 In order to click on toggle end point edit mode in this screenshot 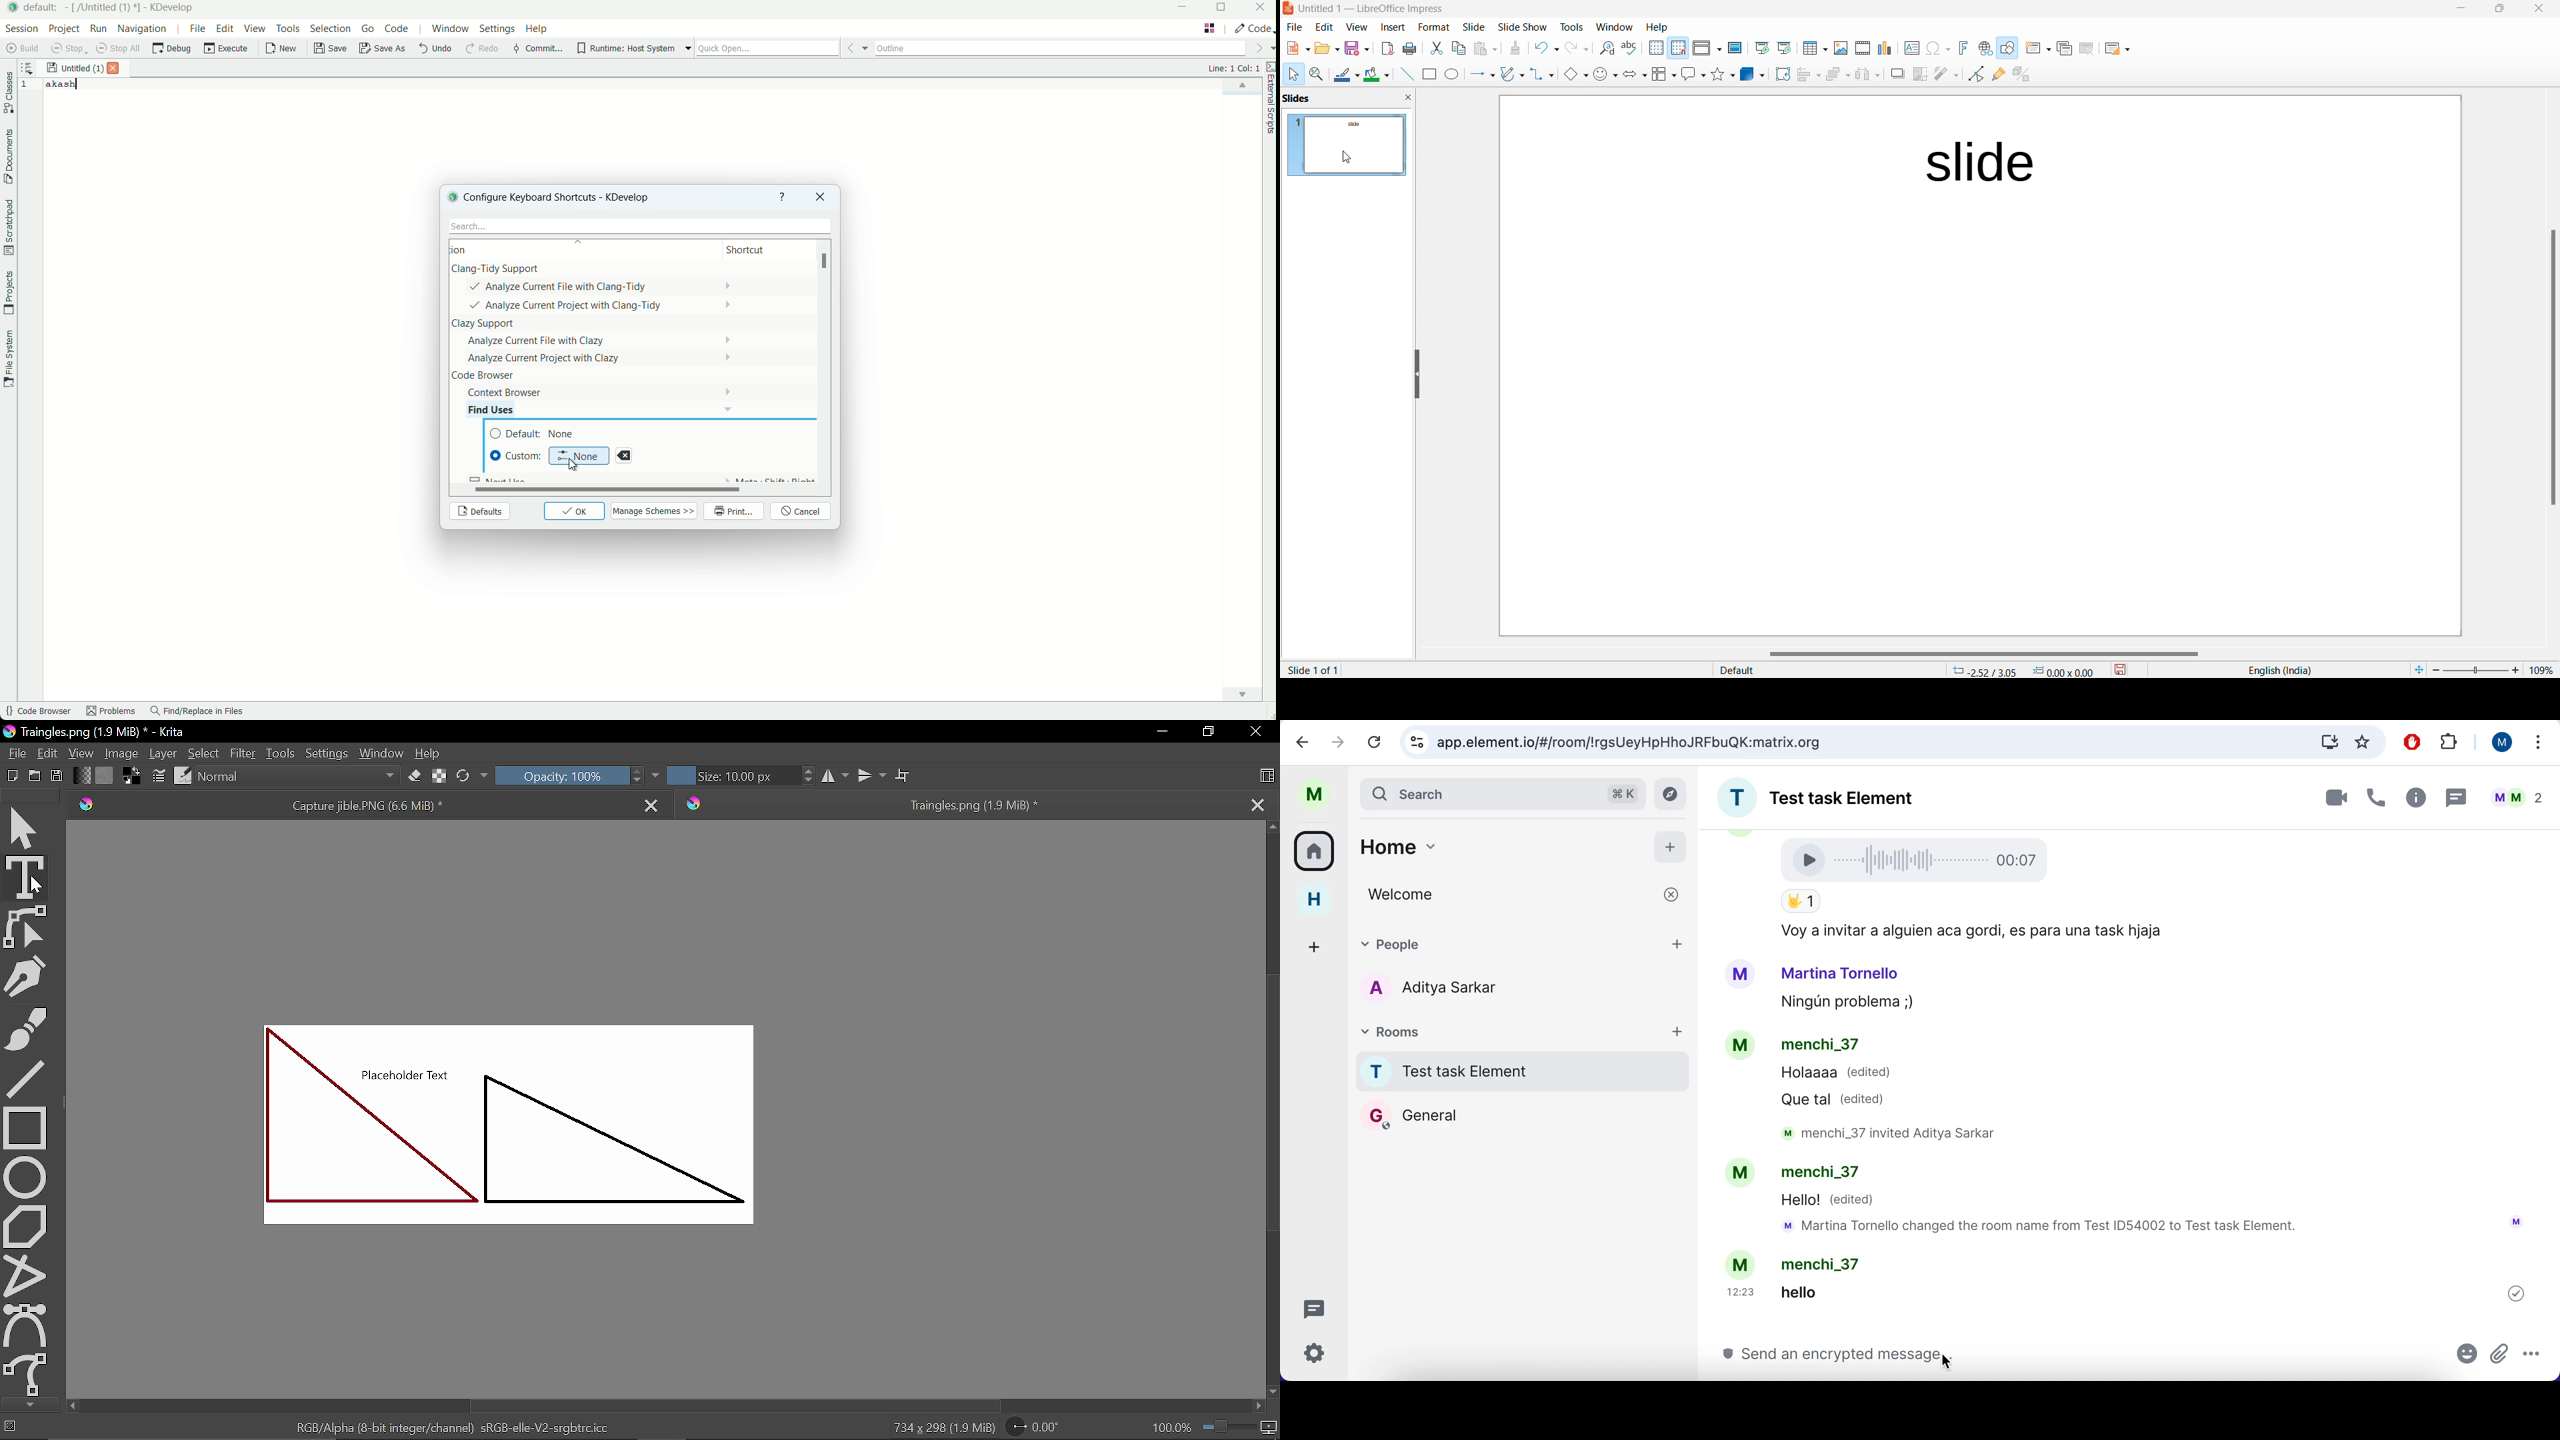, I will do `click(1977, 74)`.